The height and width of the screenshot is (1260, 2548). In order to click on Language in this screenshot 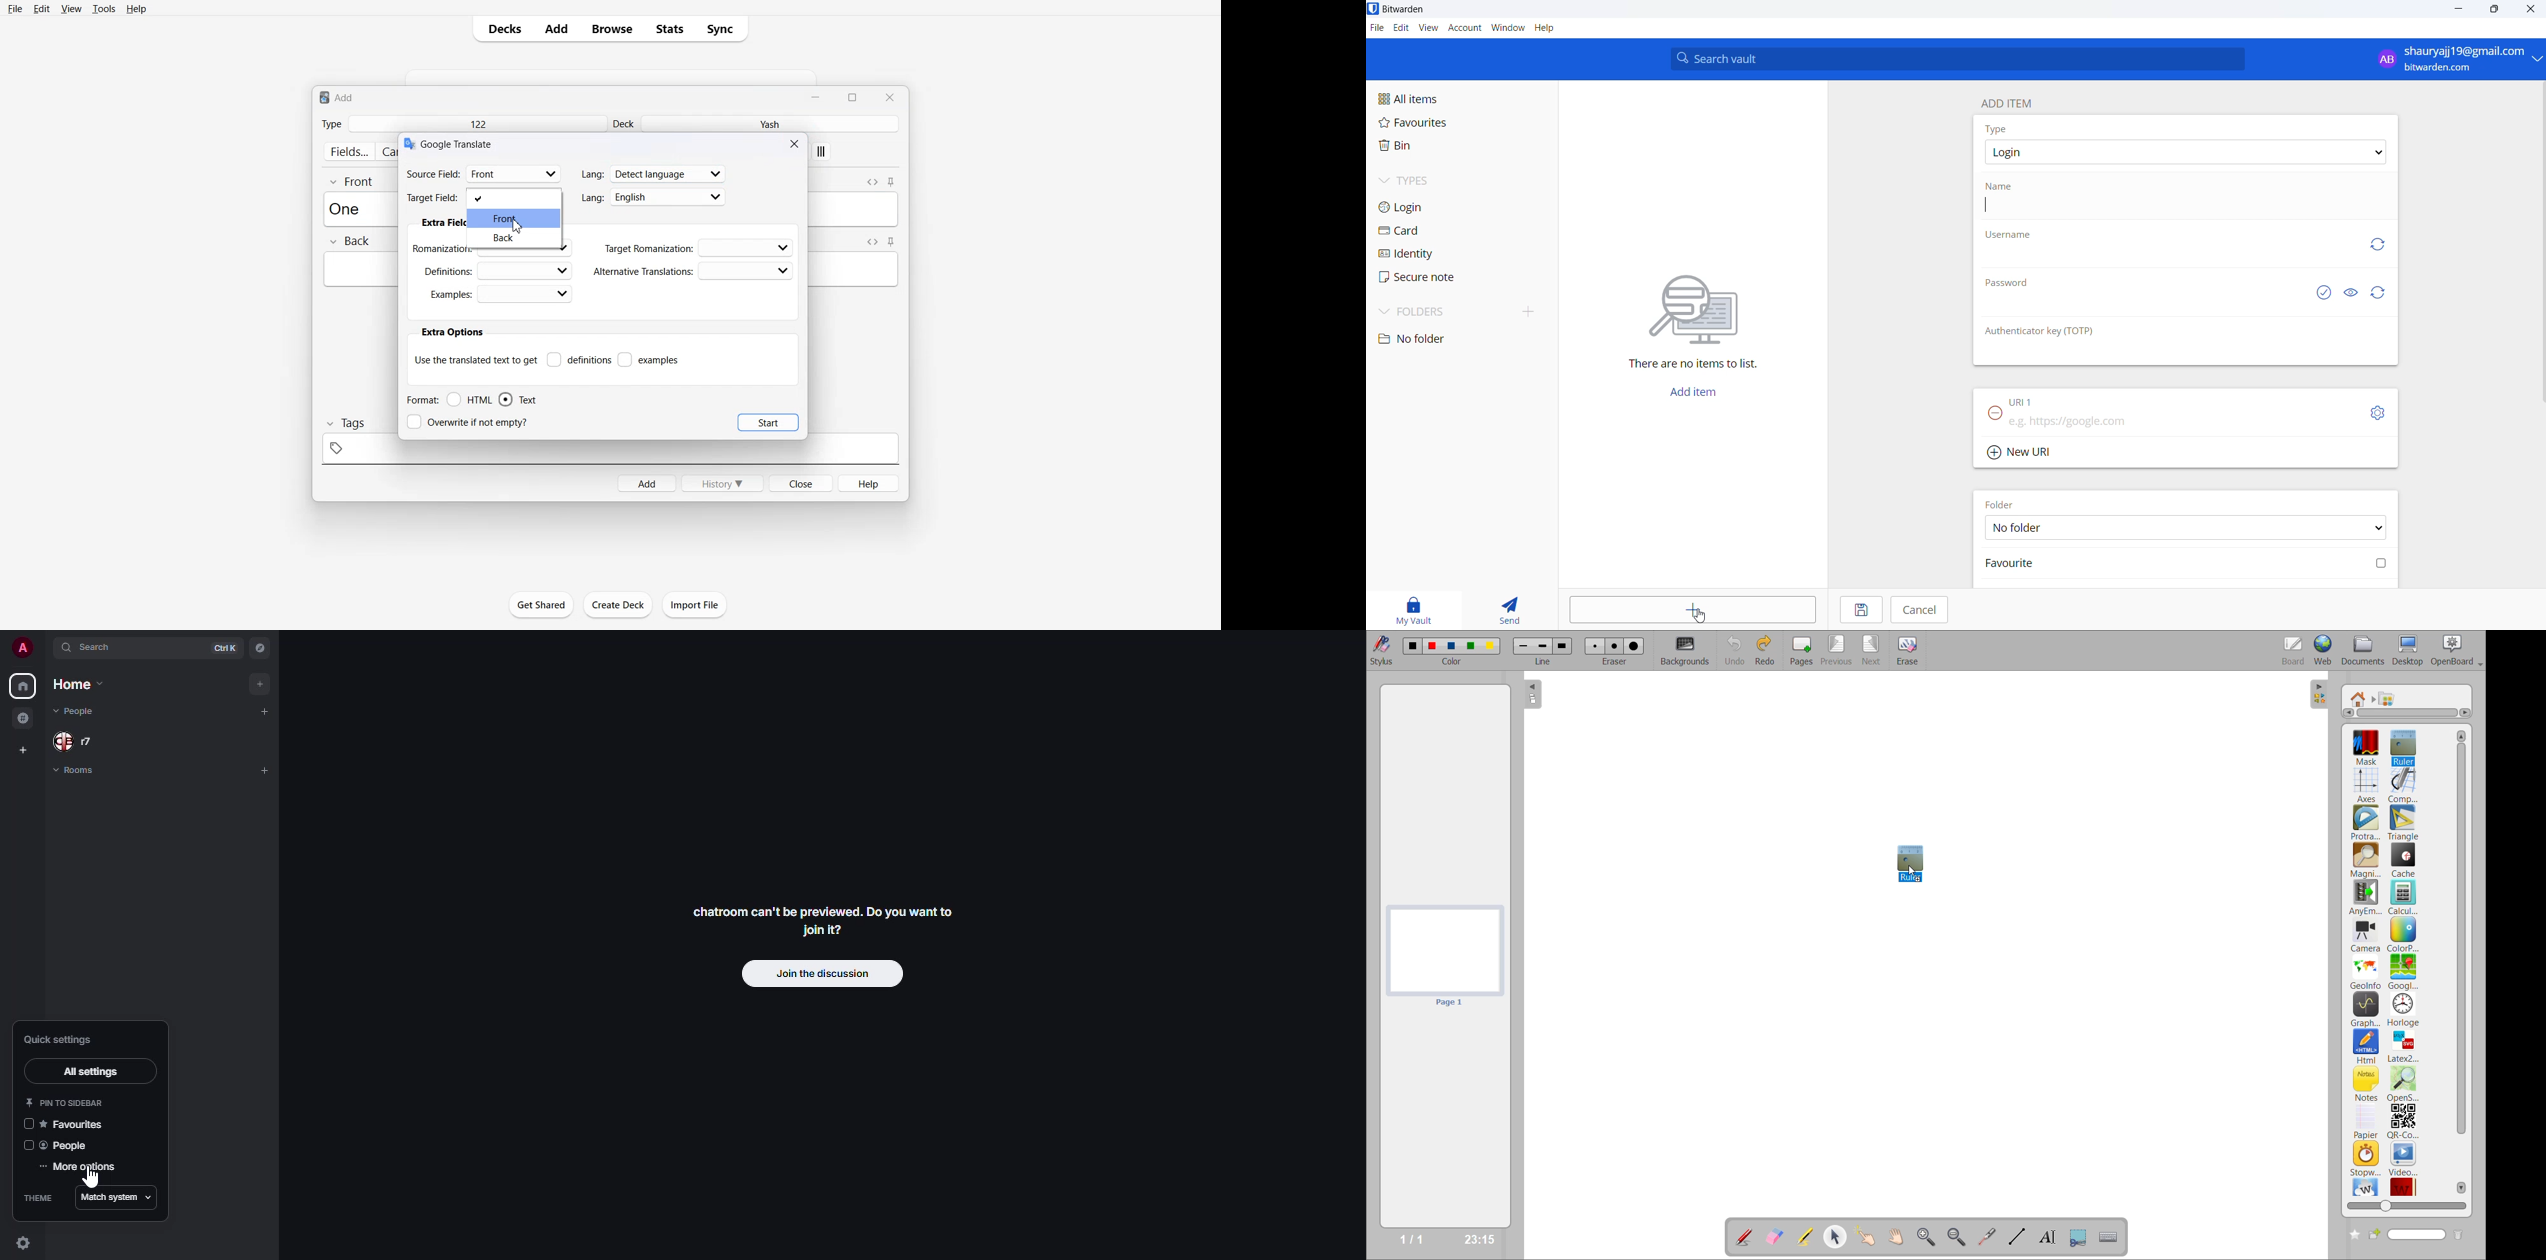, I will do `click(654, 173)`.